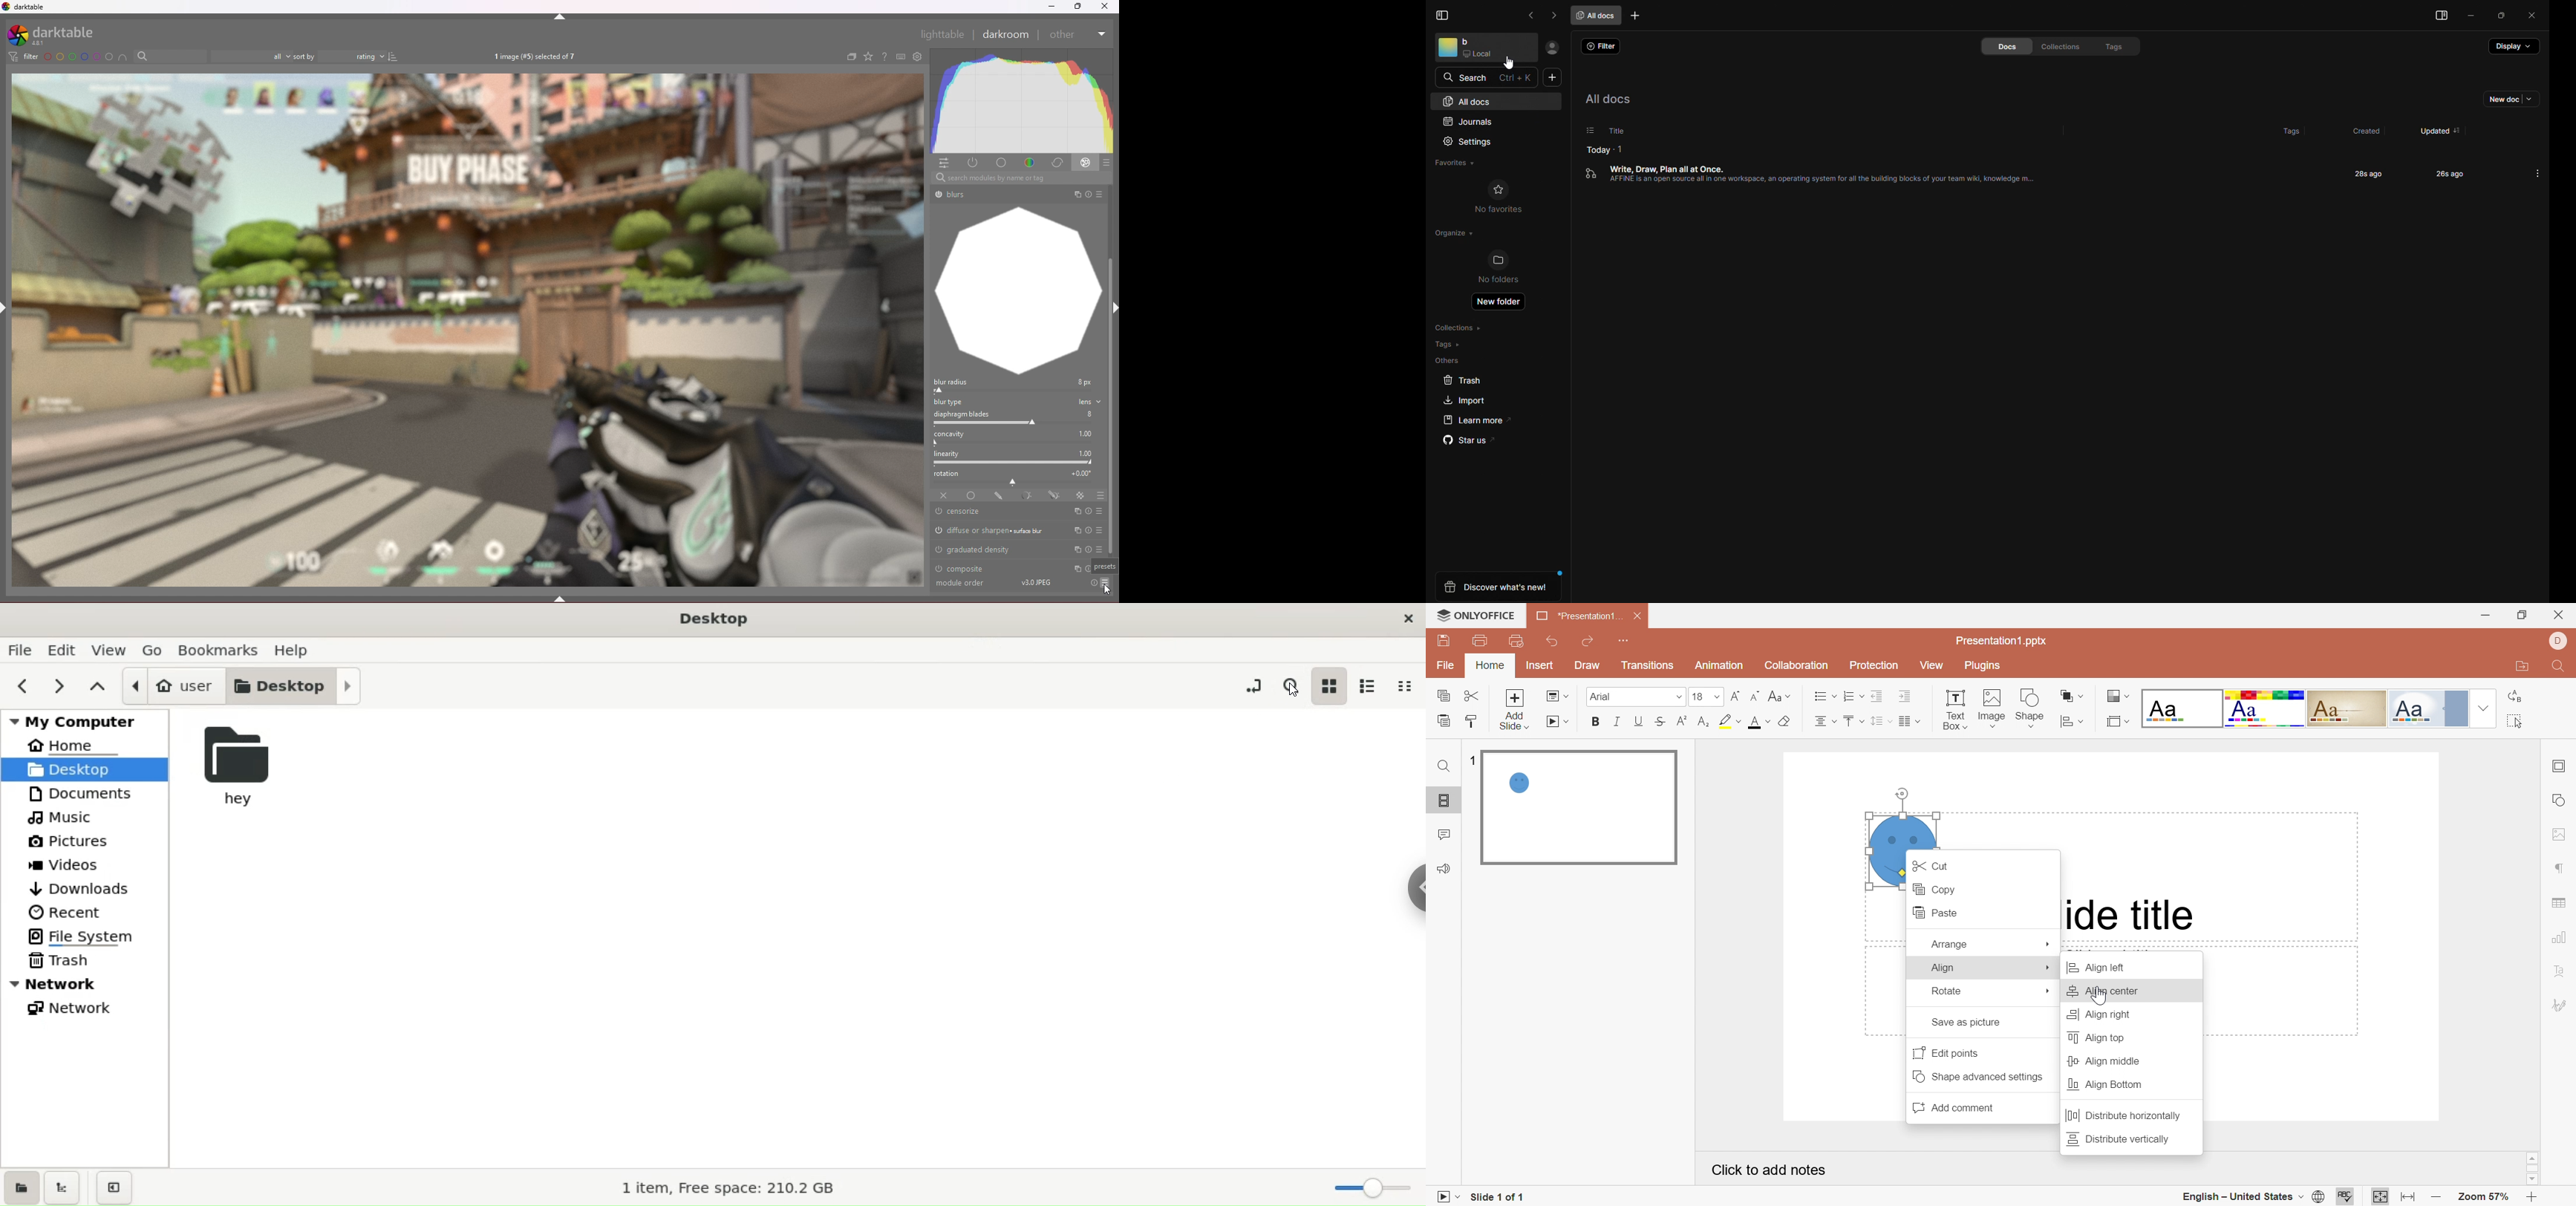 The height and width of the screenshot is (1232, 2576). Describe the element at coordinates (1641, 722) in the screenshot. I see `Underline` at that location.